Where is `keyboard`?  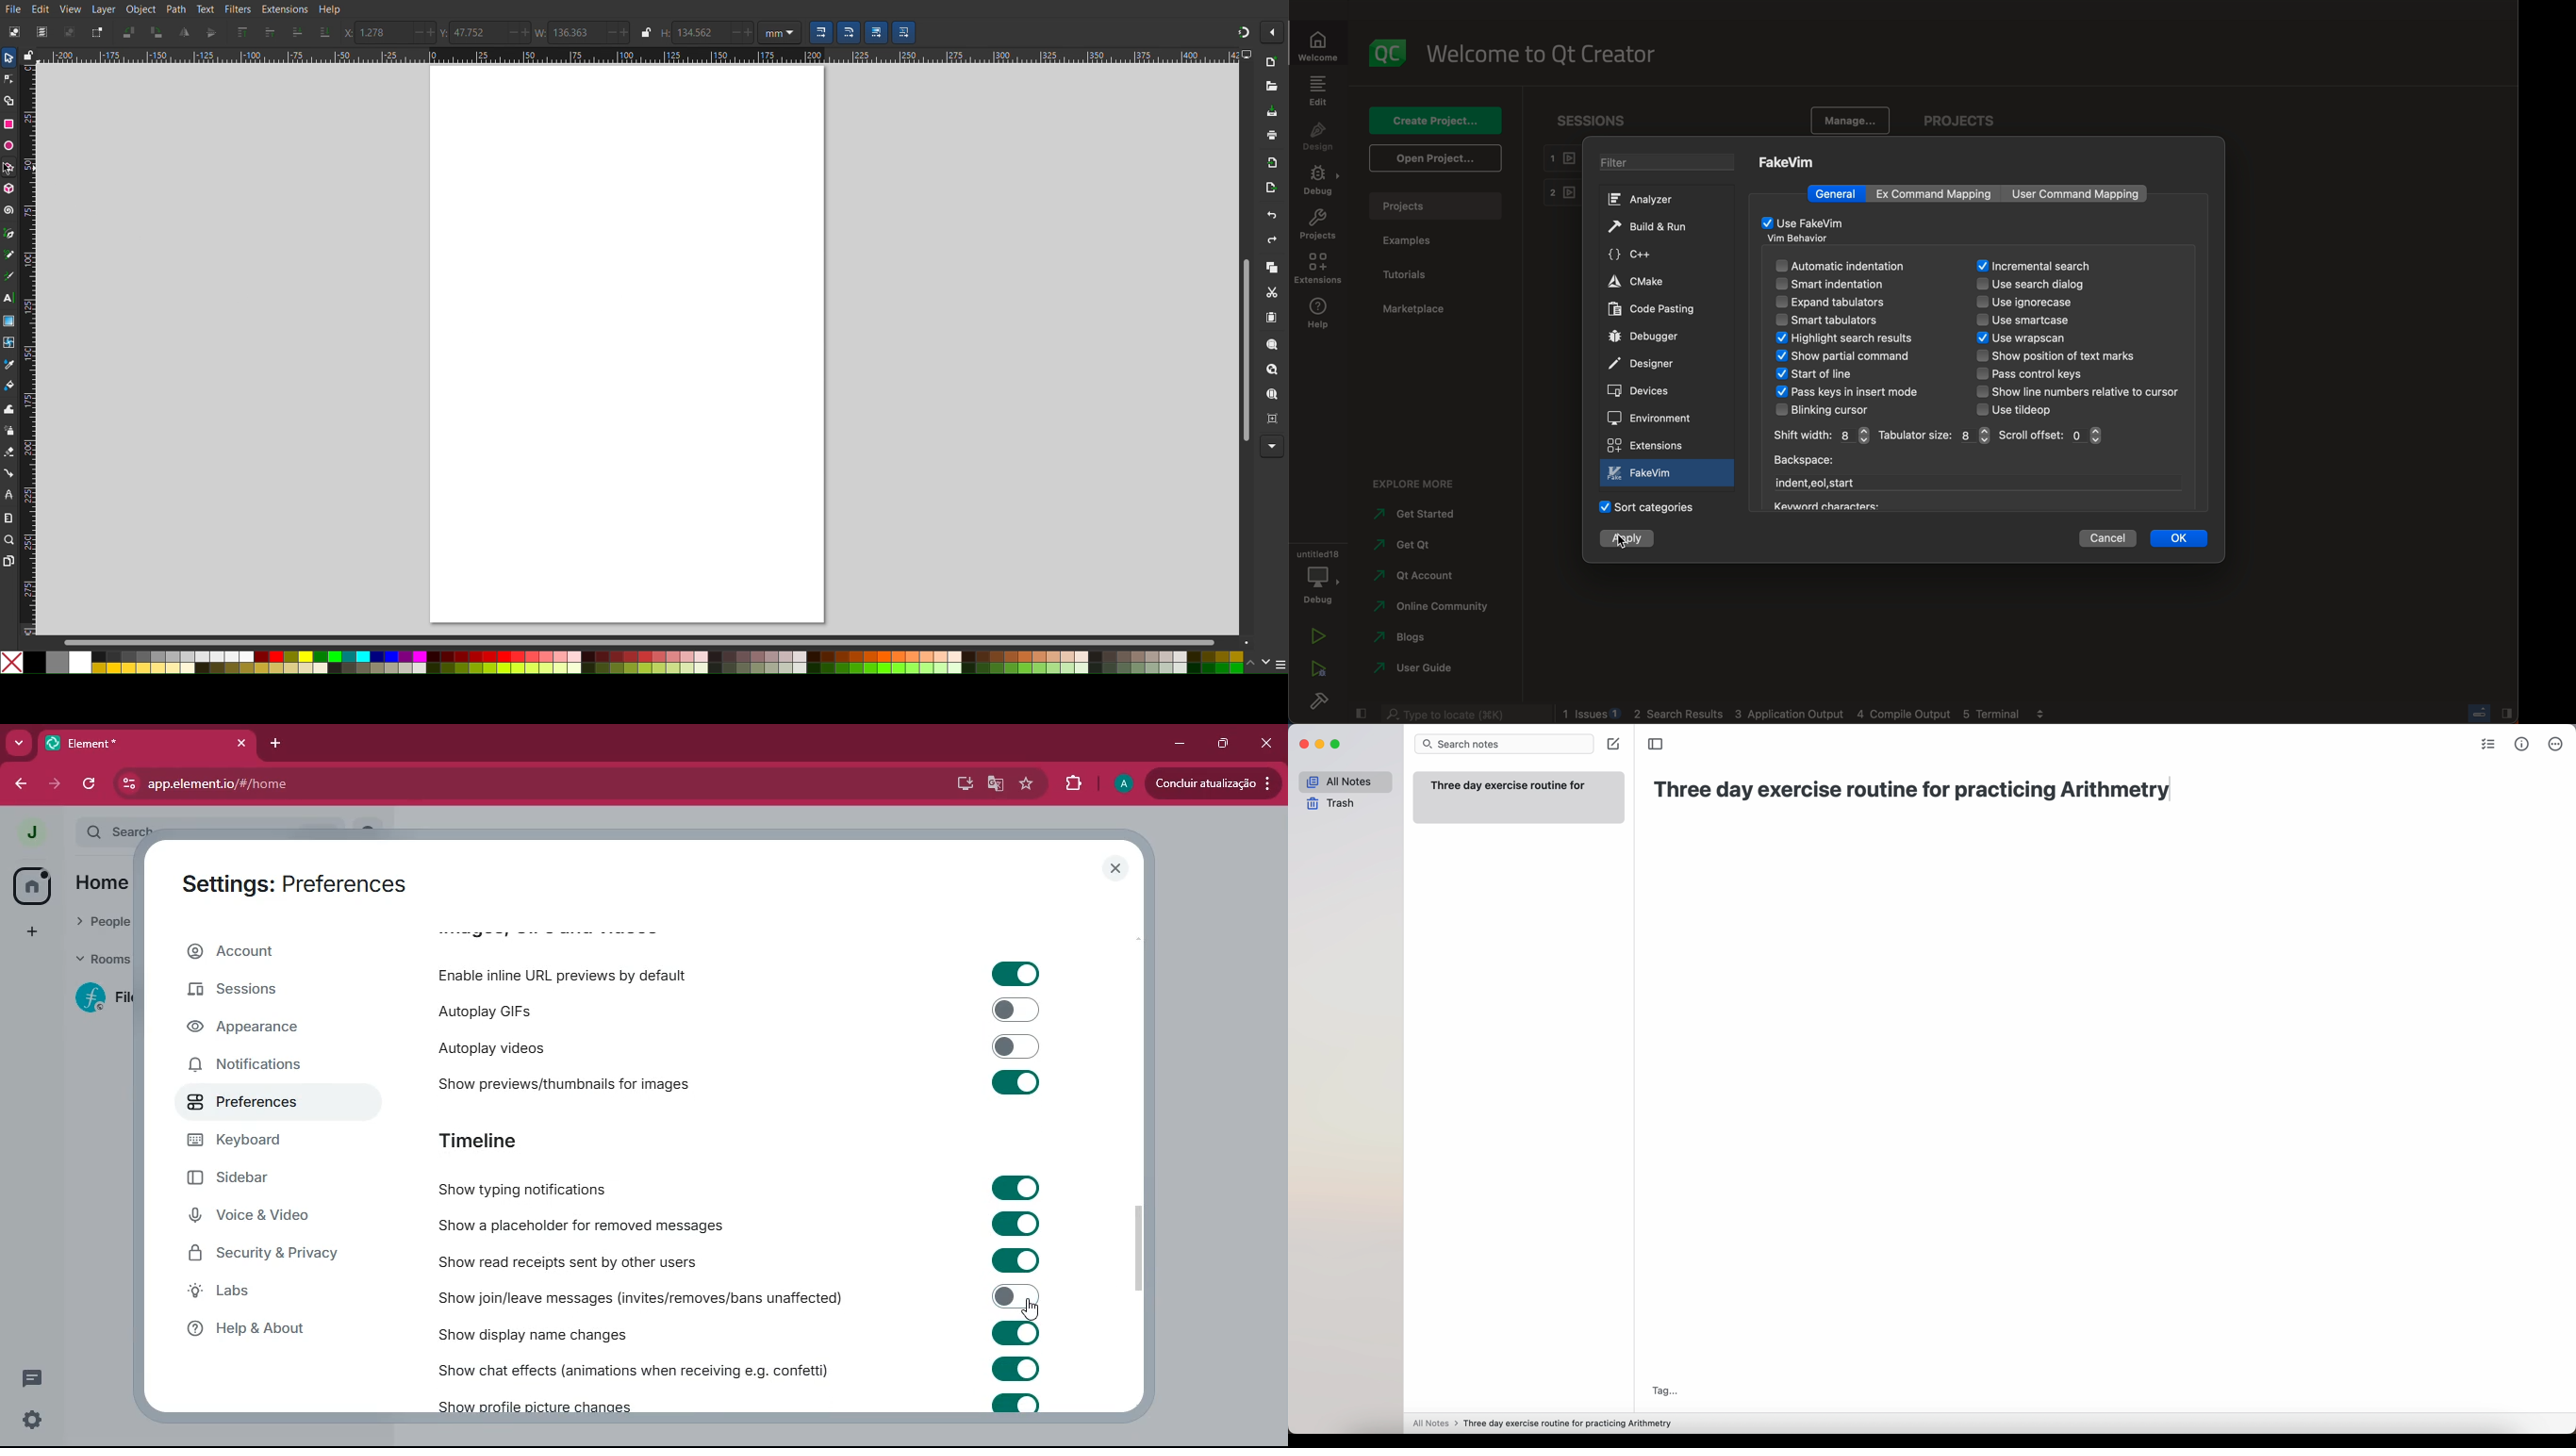 keyboard is located at coordinates (266, 1141).